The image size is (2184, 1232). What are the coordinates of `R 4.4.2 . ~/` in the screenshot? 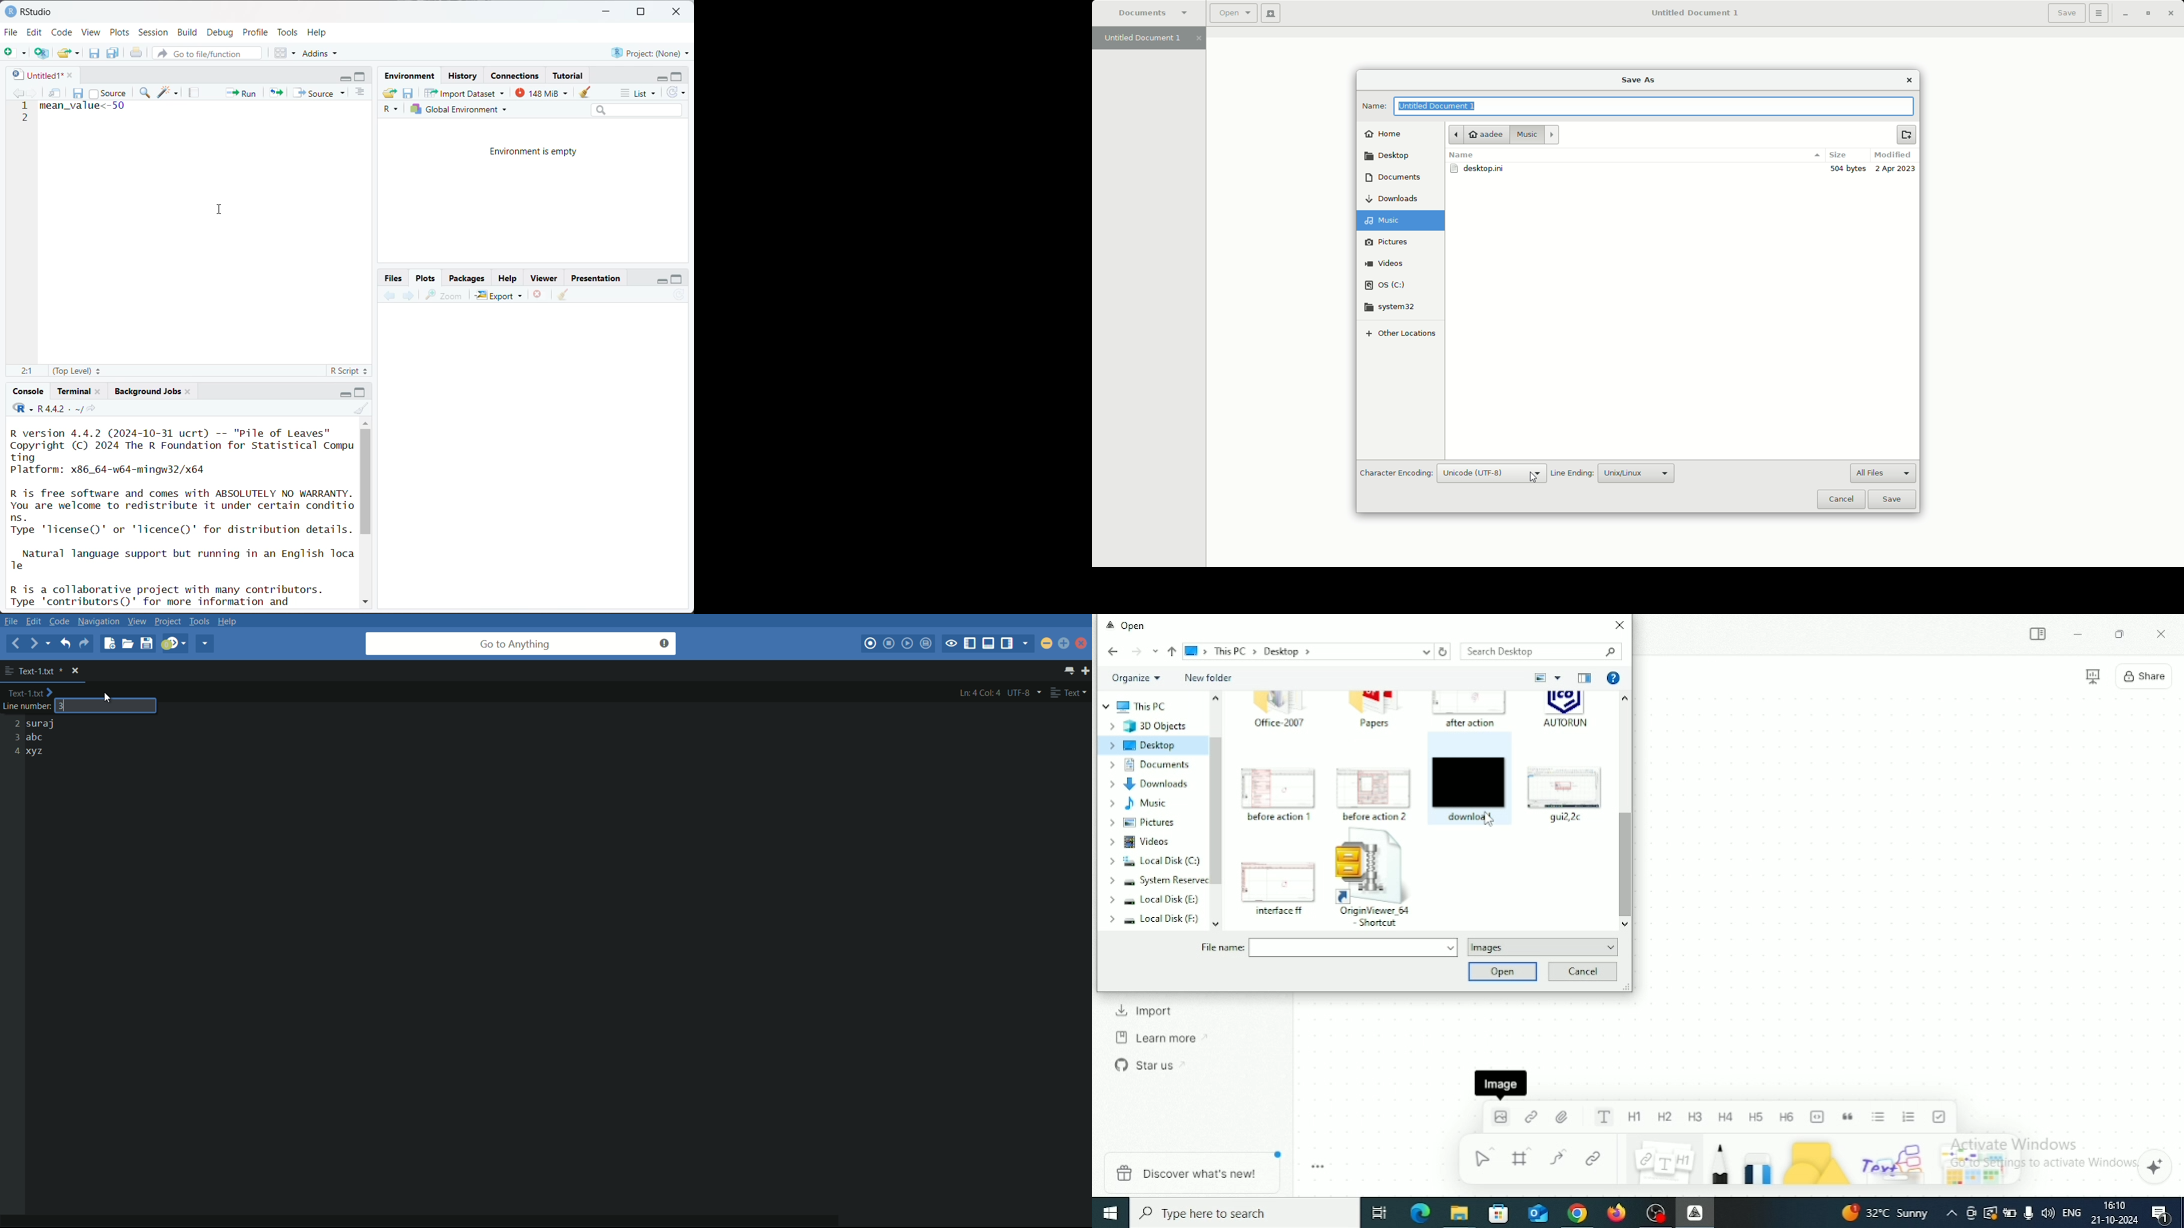 It's located at (59, 409).